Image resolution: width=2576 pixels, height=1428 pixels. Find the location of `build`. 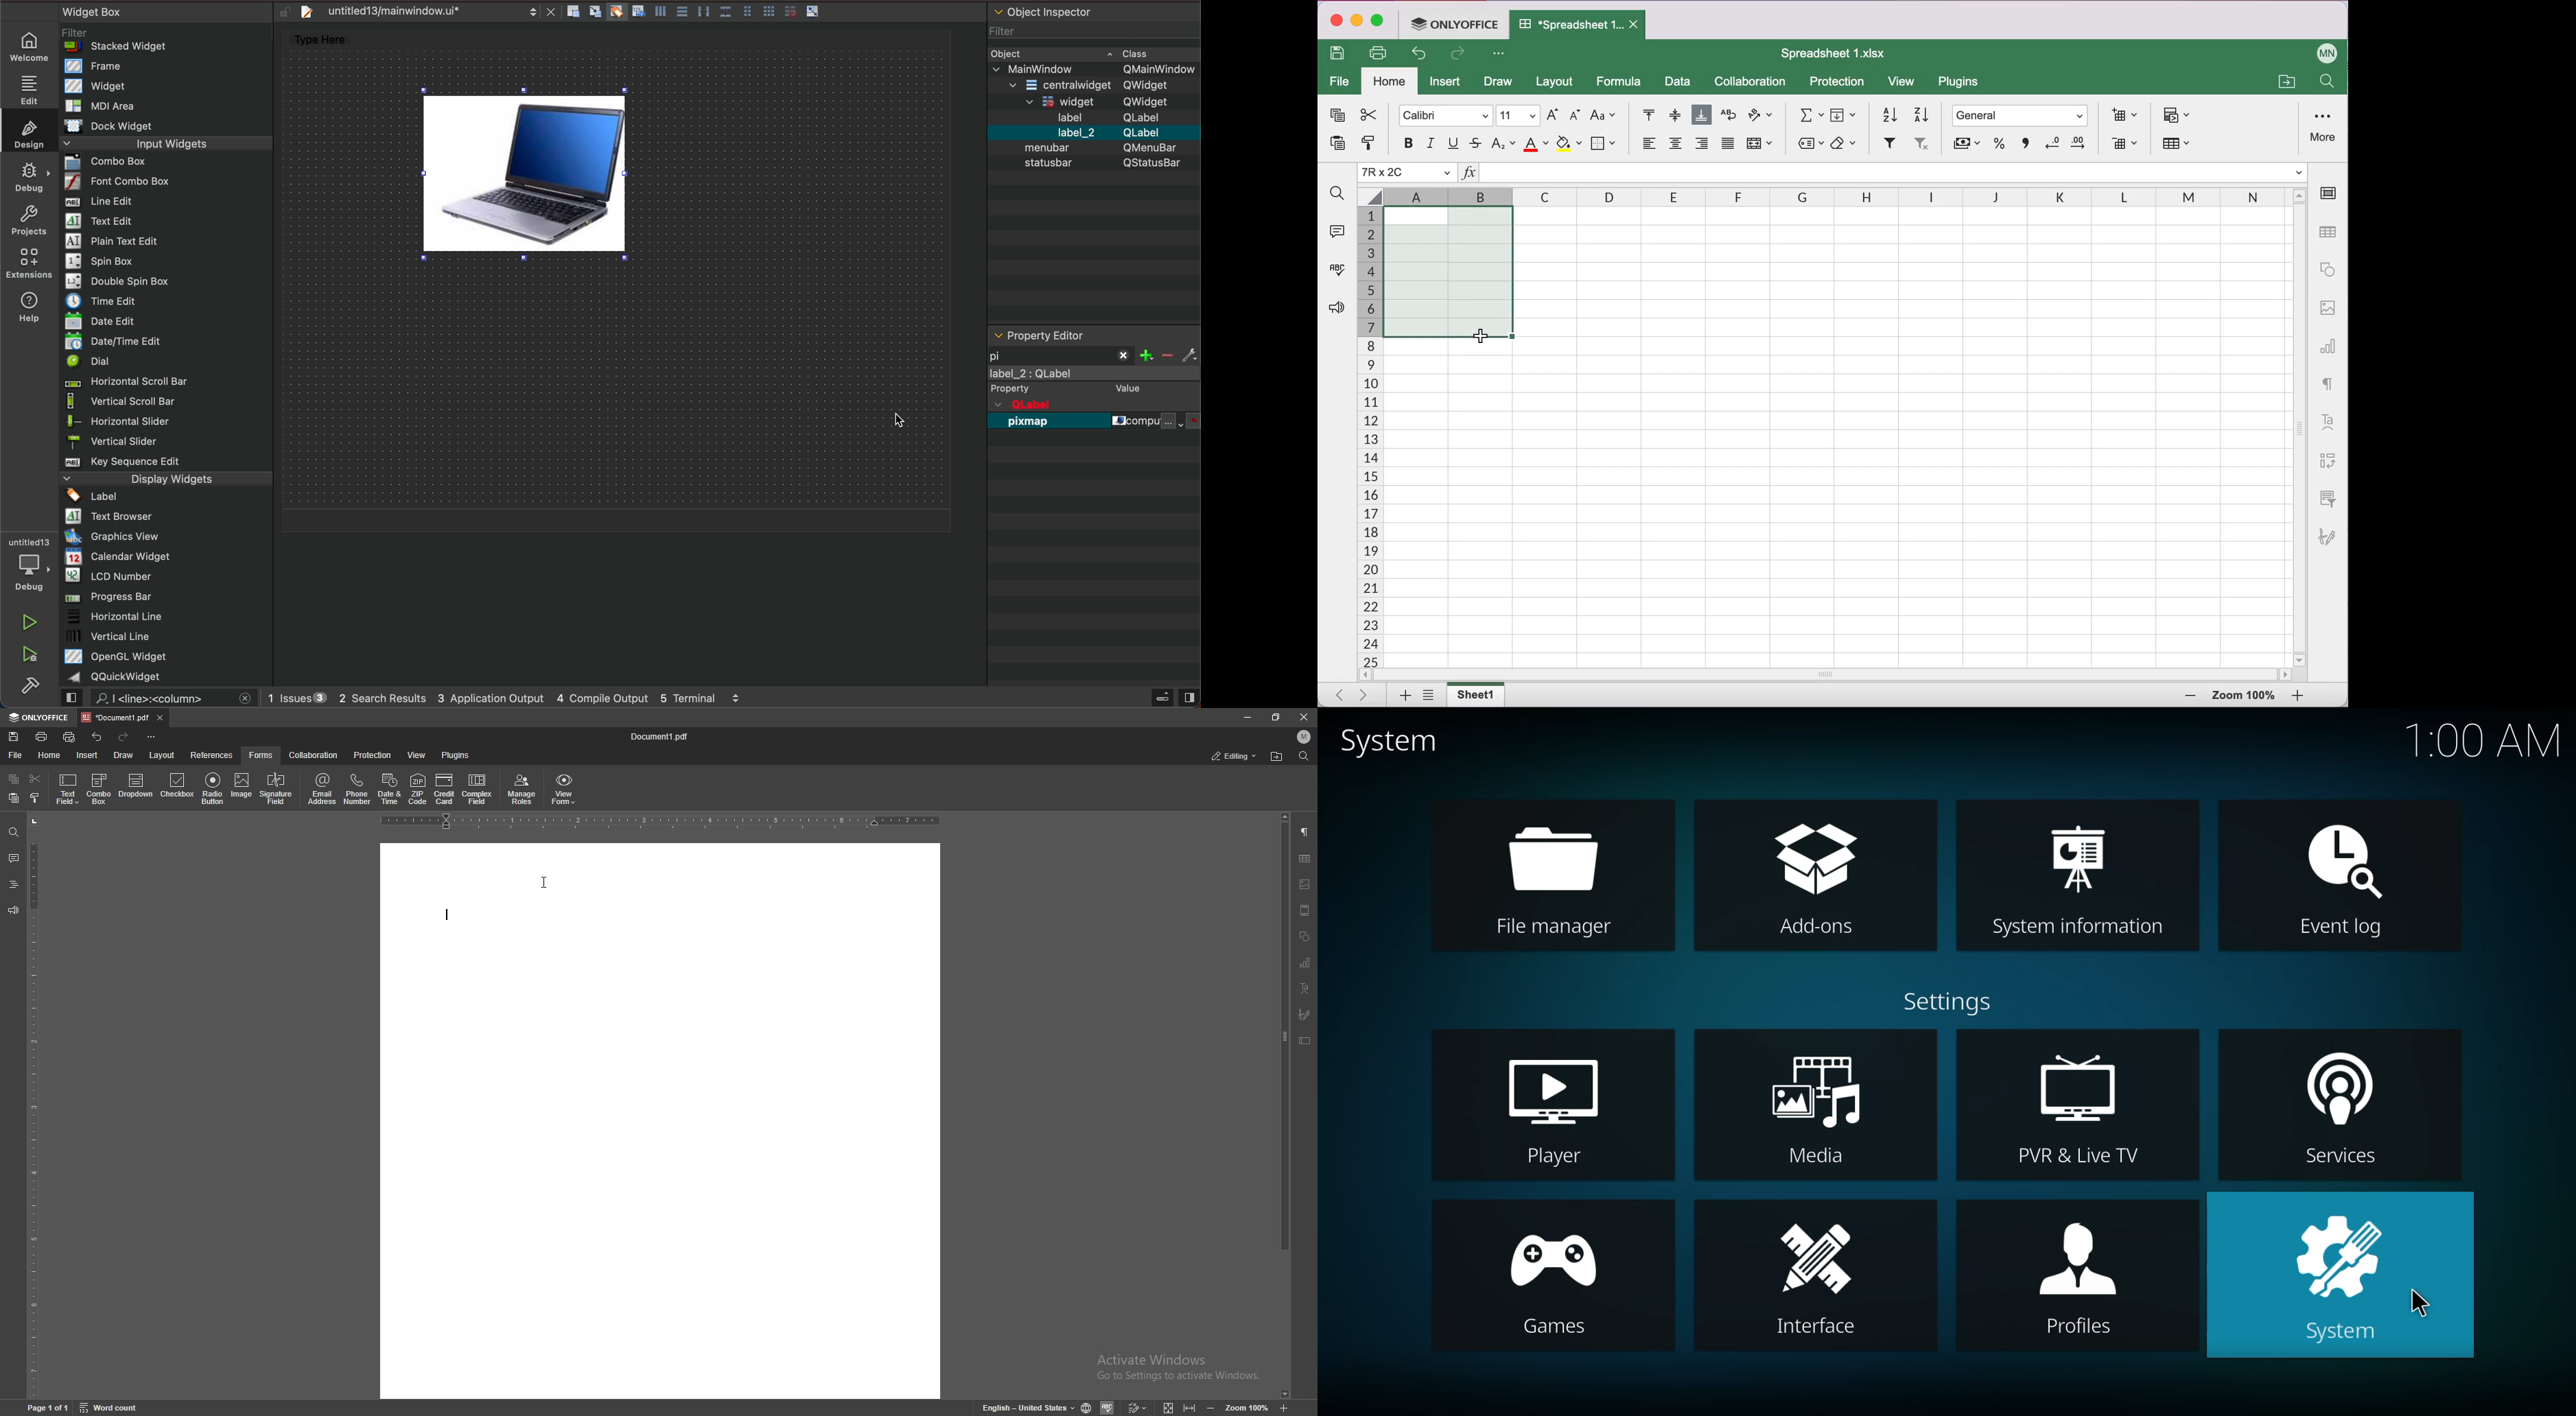

build is located at coordinates (36, 689).